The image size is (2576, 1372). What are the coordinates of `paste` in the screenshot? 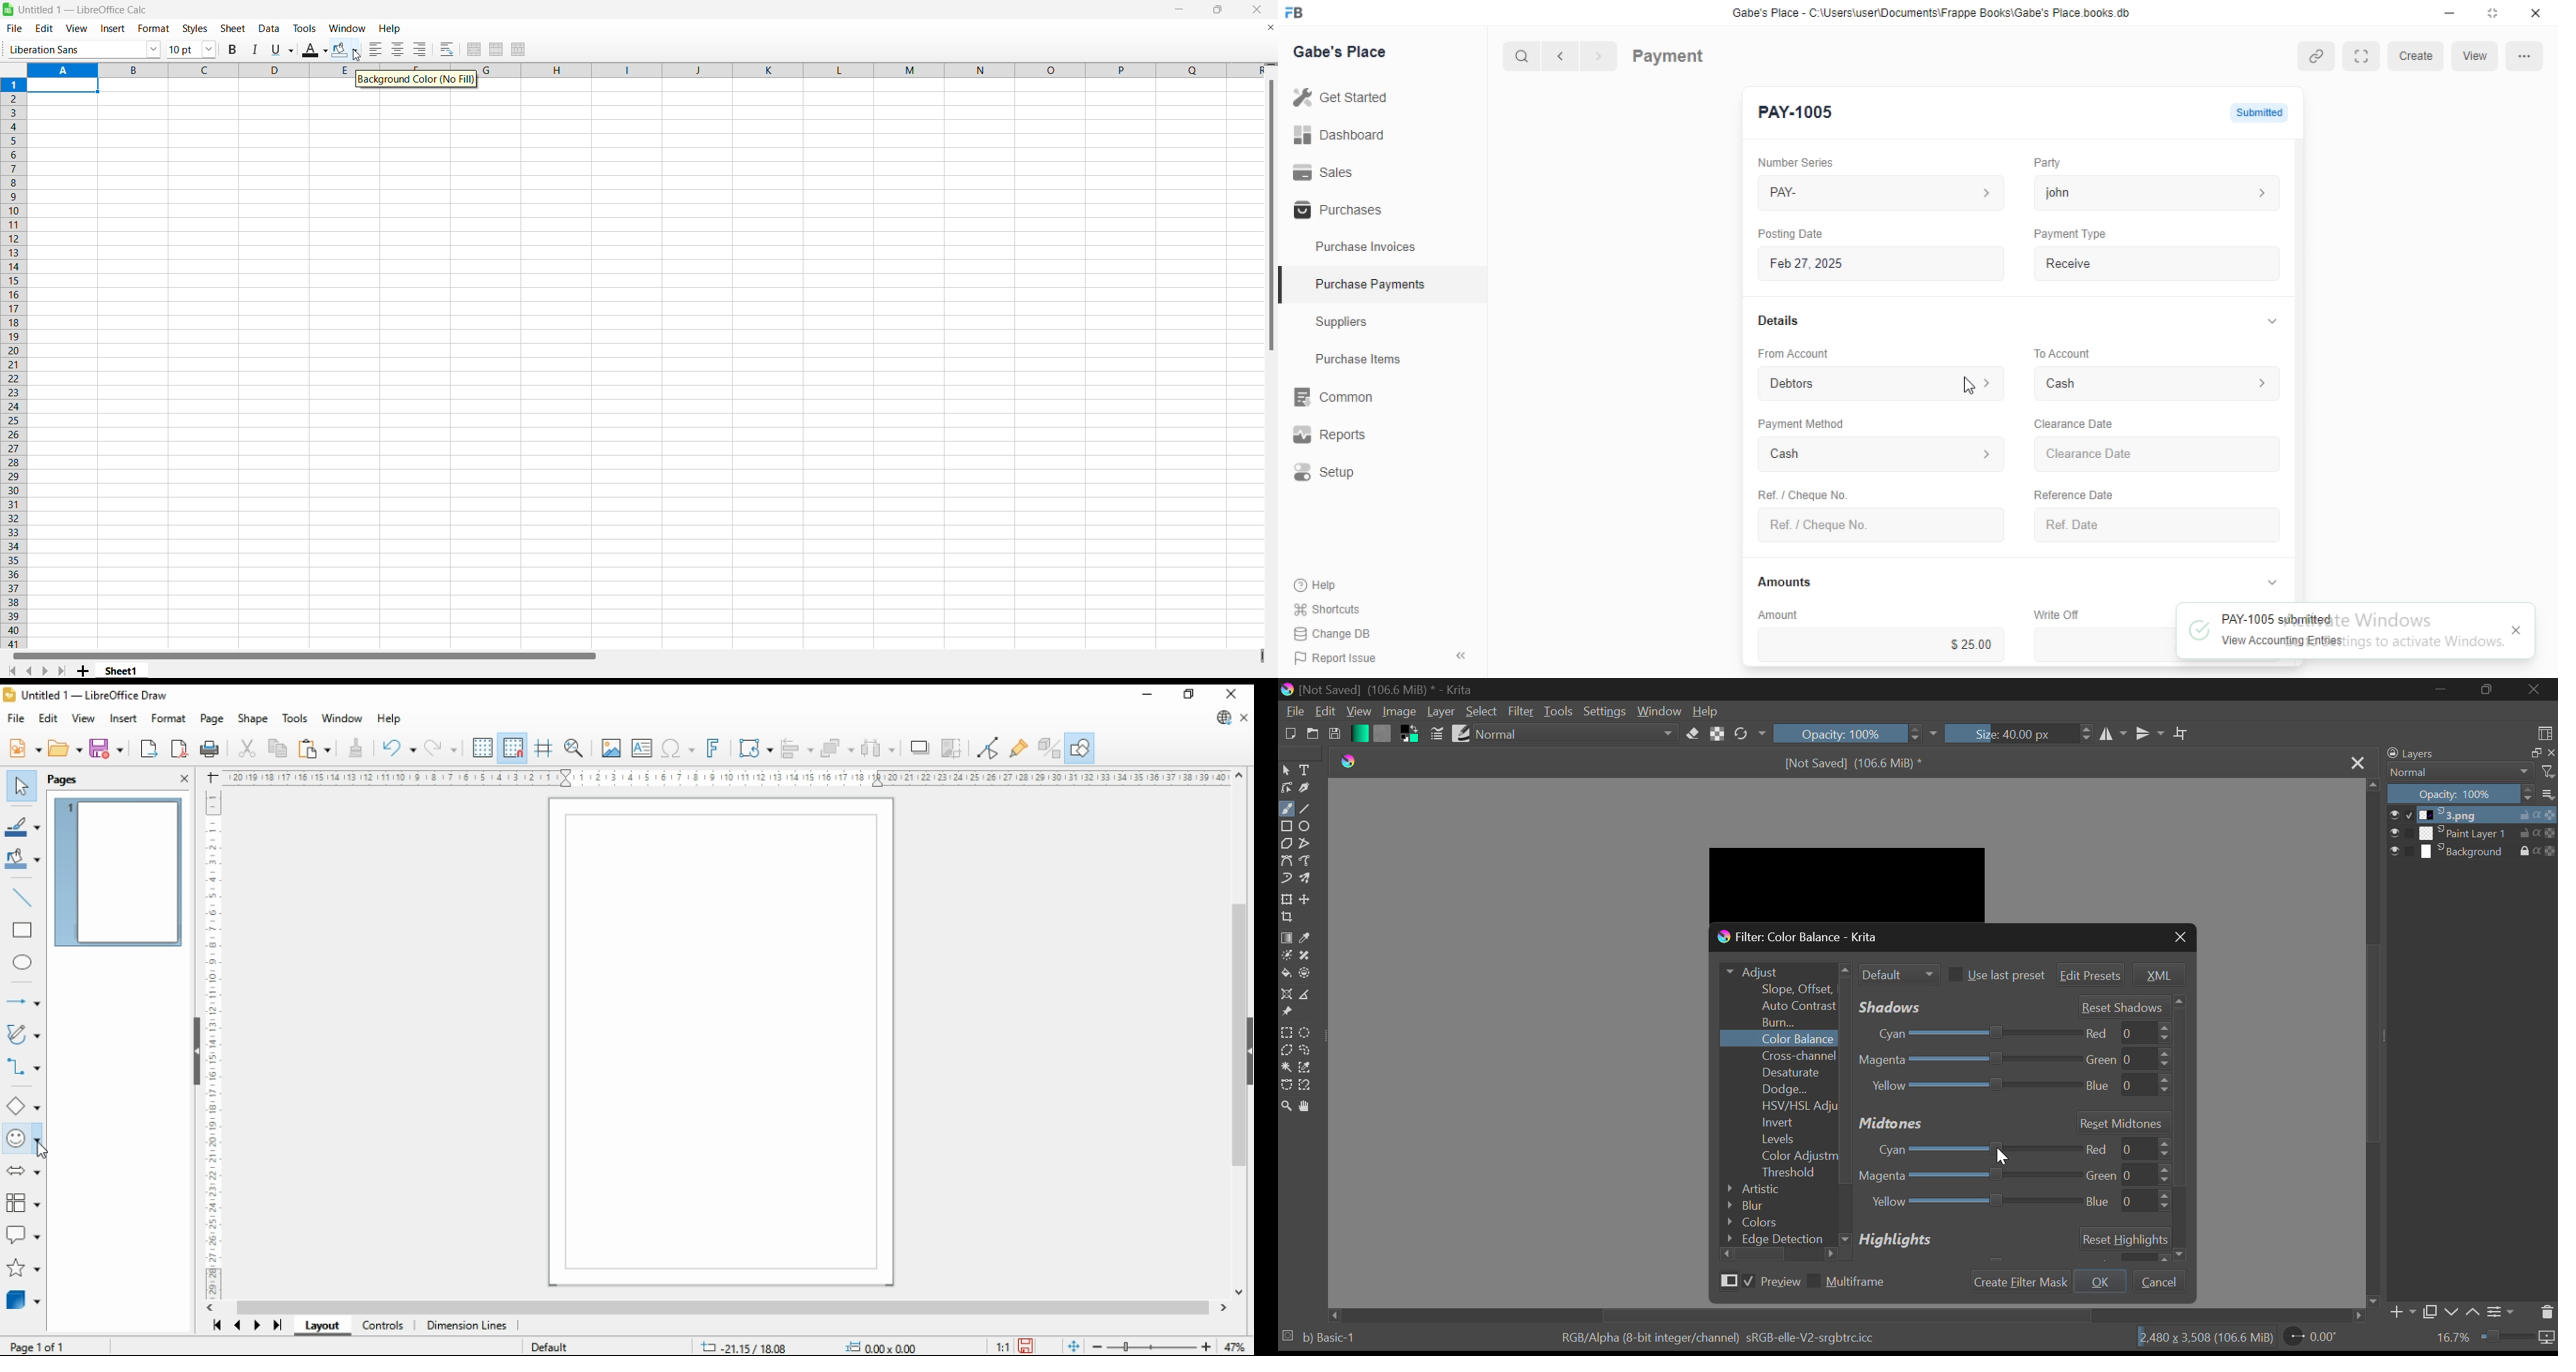 It's located at (314, 749).